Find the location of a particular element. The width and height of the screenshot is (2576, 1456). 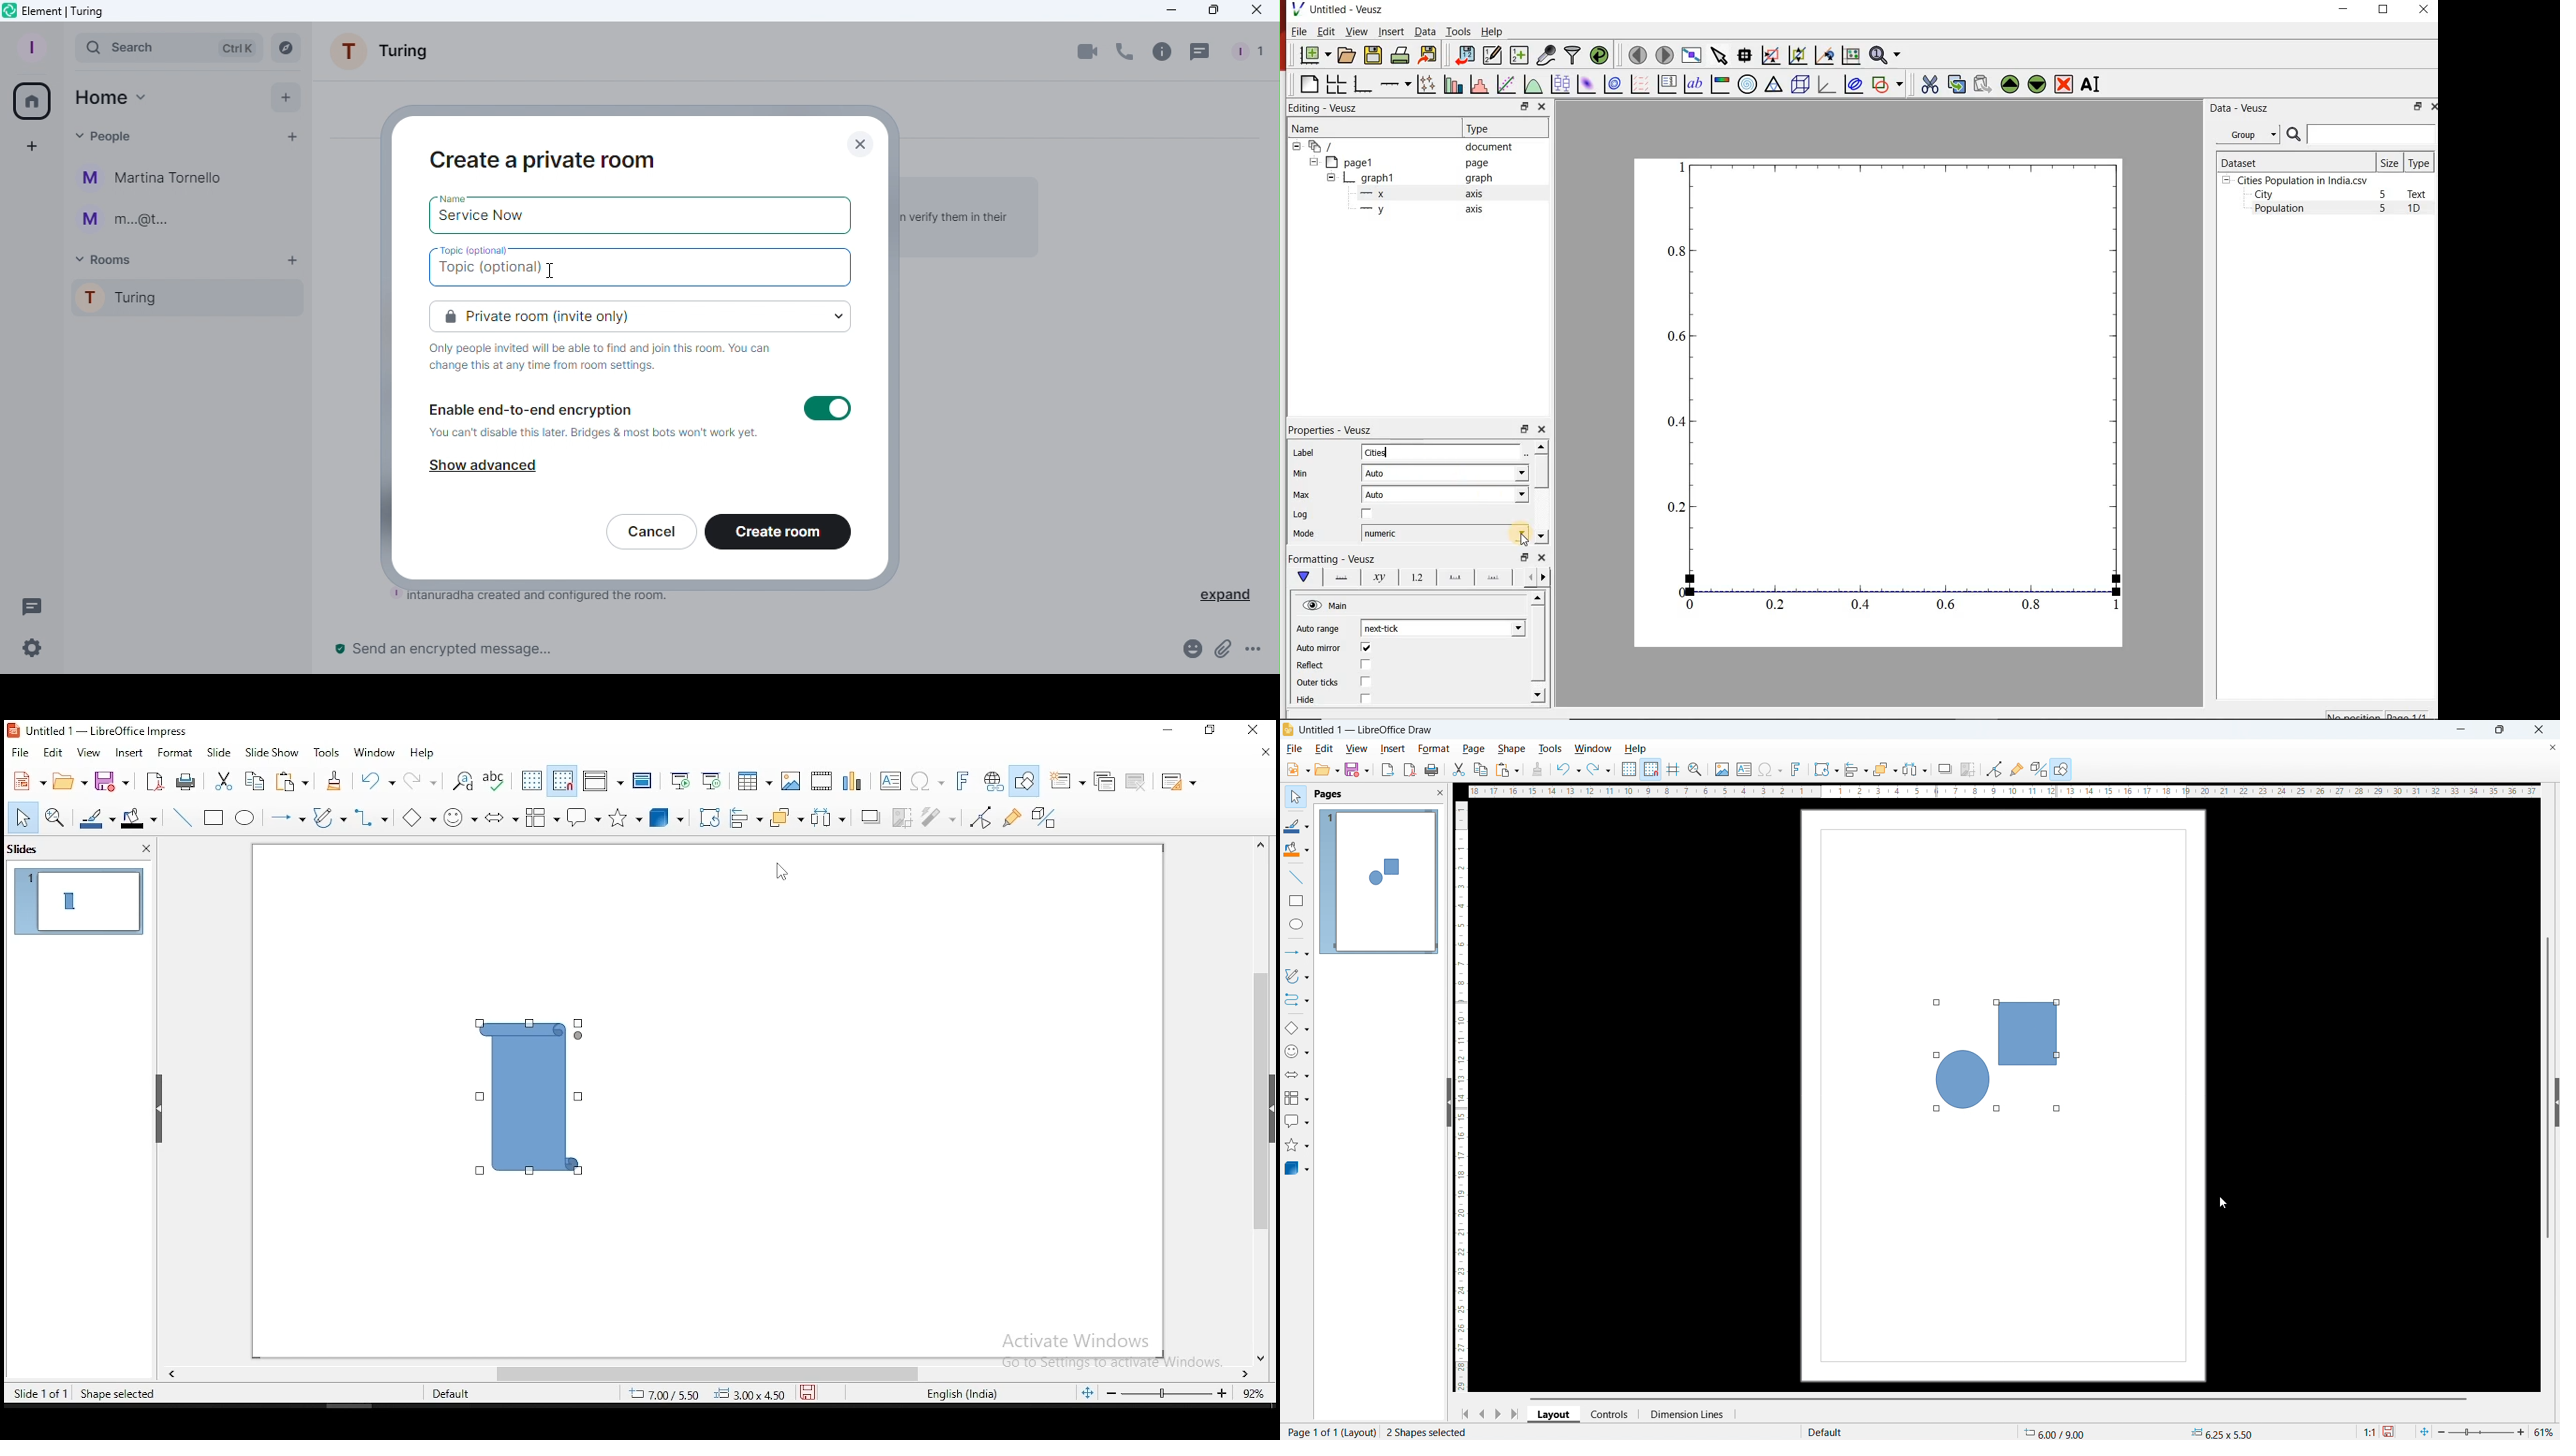

Rooms is located at coordinates (109, 259).